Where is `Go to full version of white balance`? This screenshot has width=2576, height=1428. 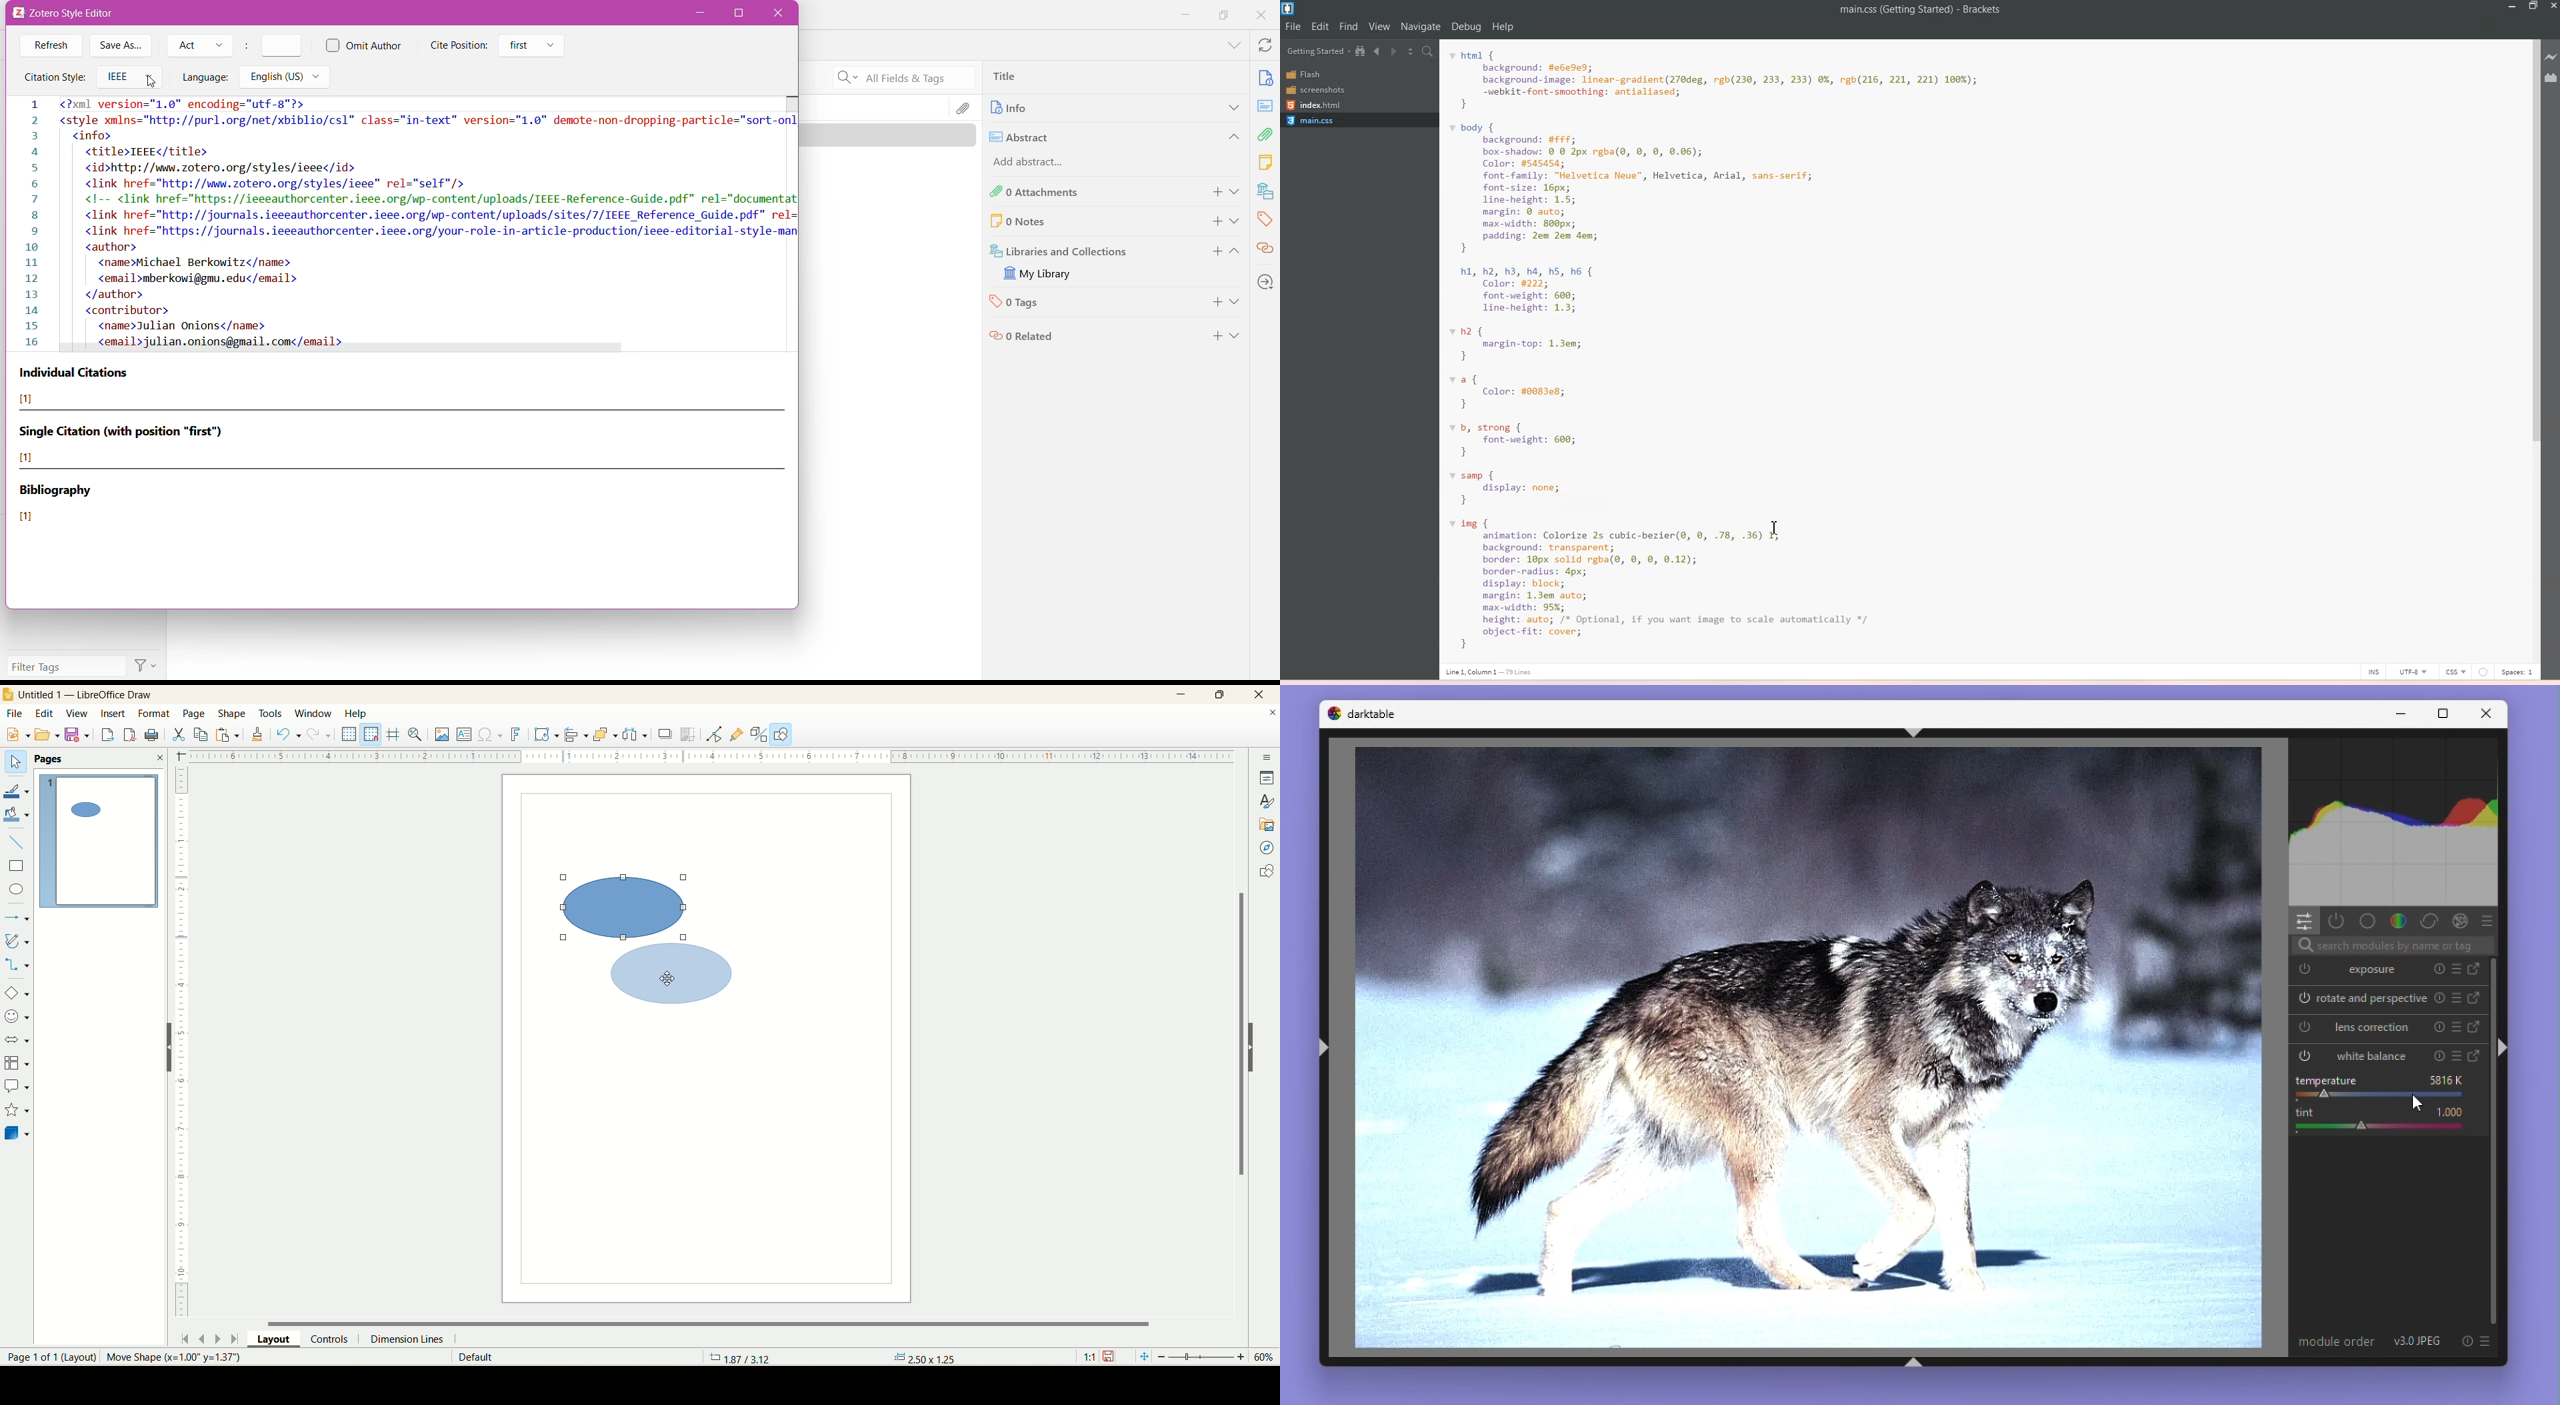
Go to full version of white balance is located at coordinates (2478, 1055).